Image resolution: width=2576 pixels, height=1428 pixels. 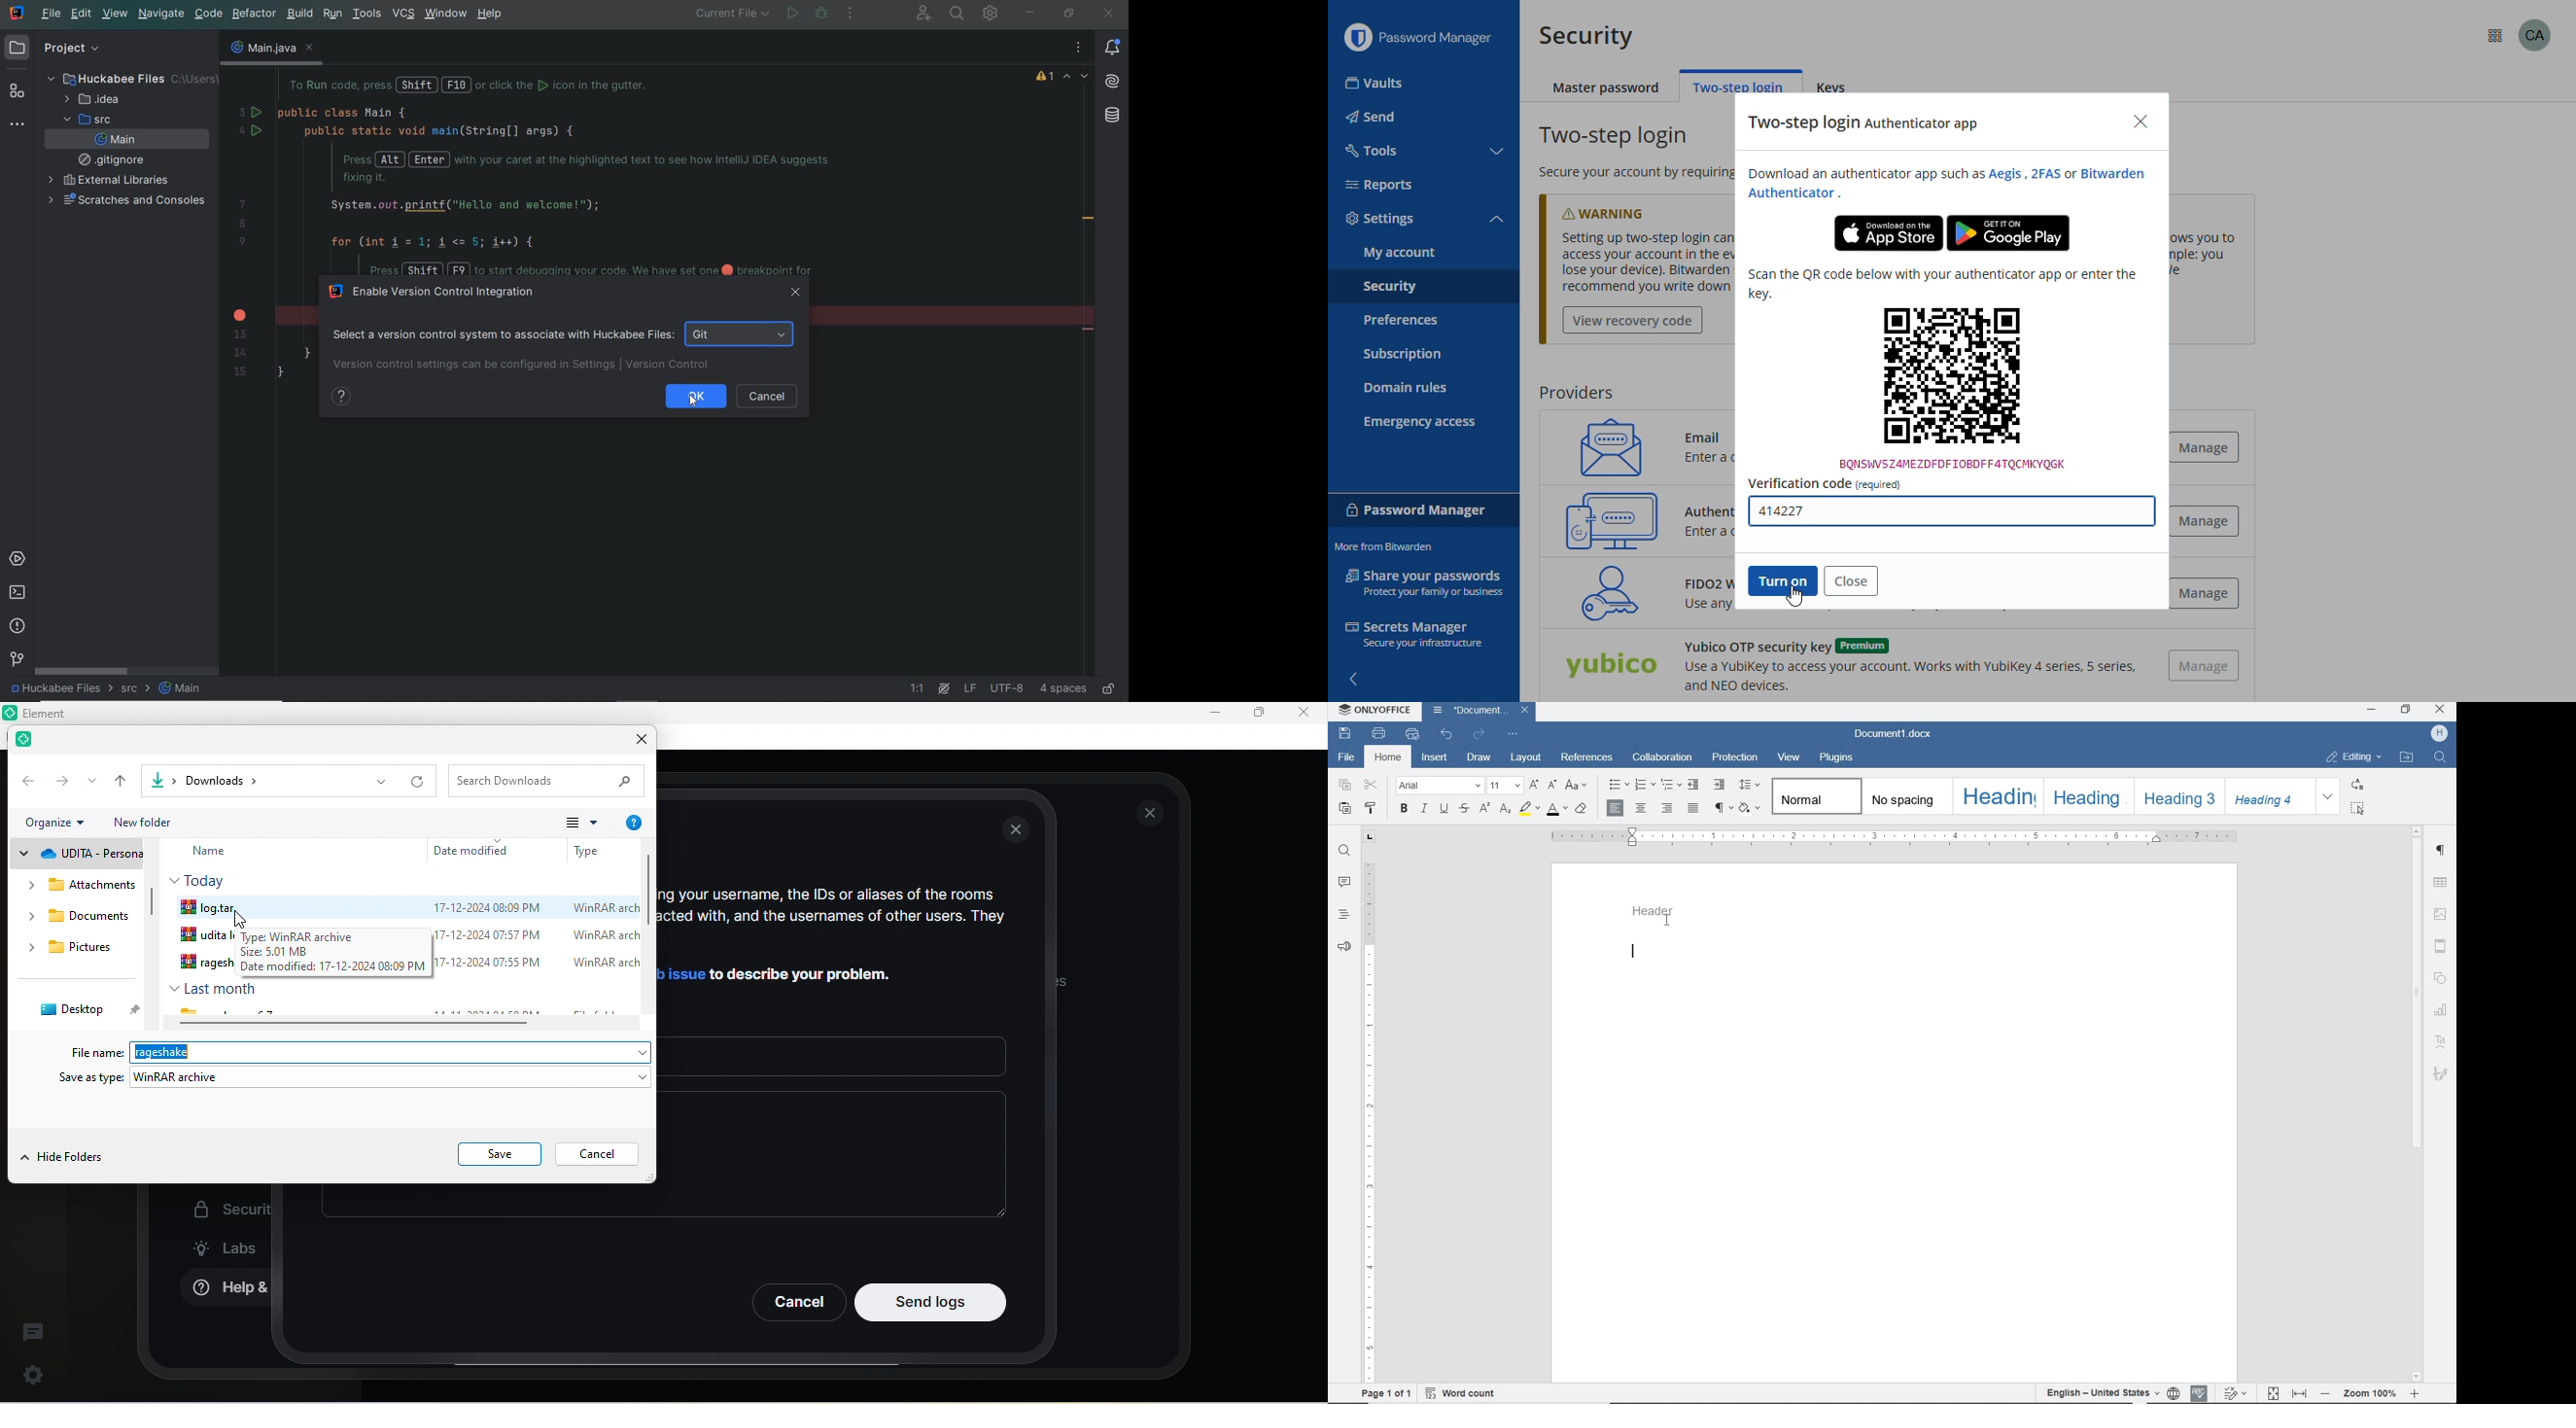 What do you see at coordinates (242, 780) in the screenshot?
I see `file path` at bounding box center [242, 780].